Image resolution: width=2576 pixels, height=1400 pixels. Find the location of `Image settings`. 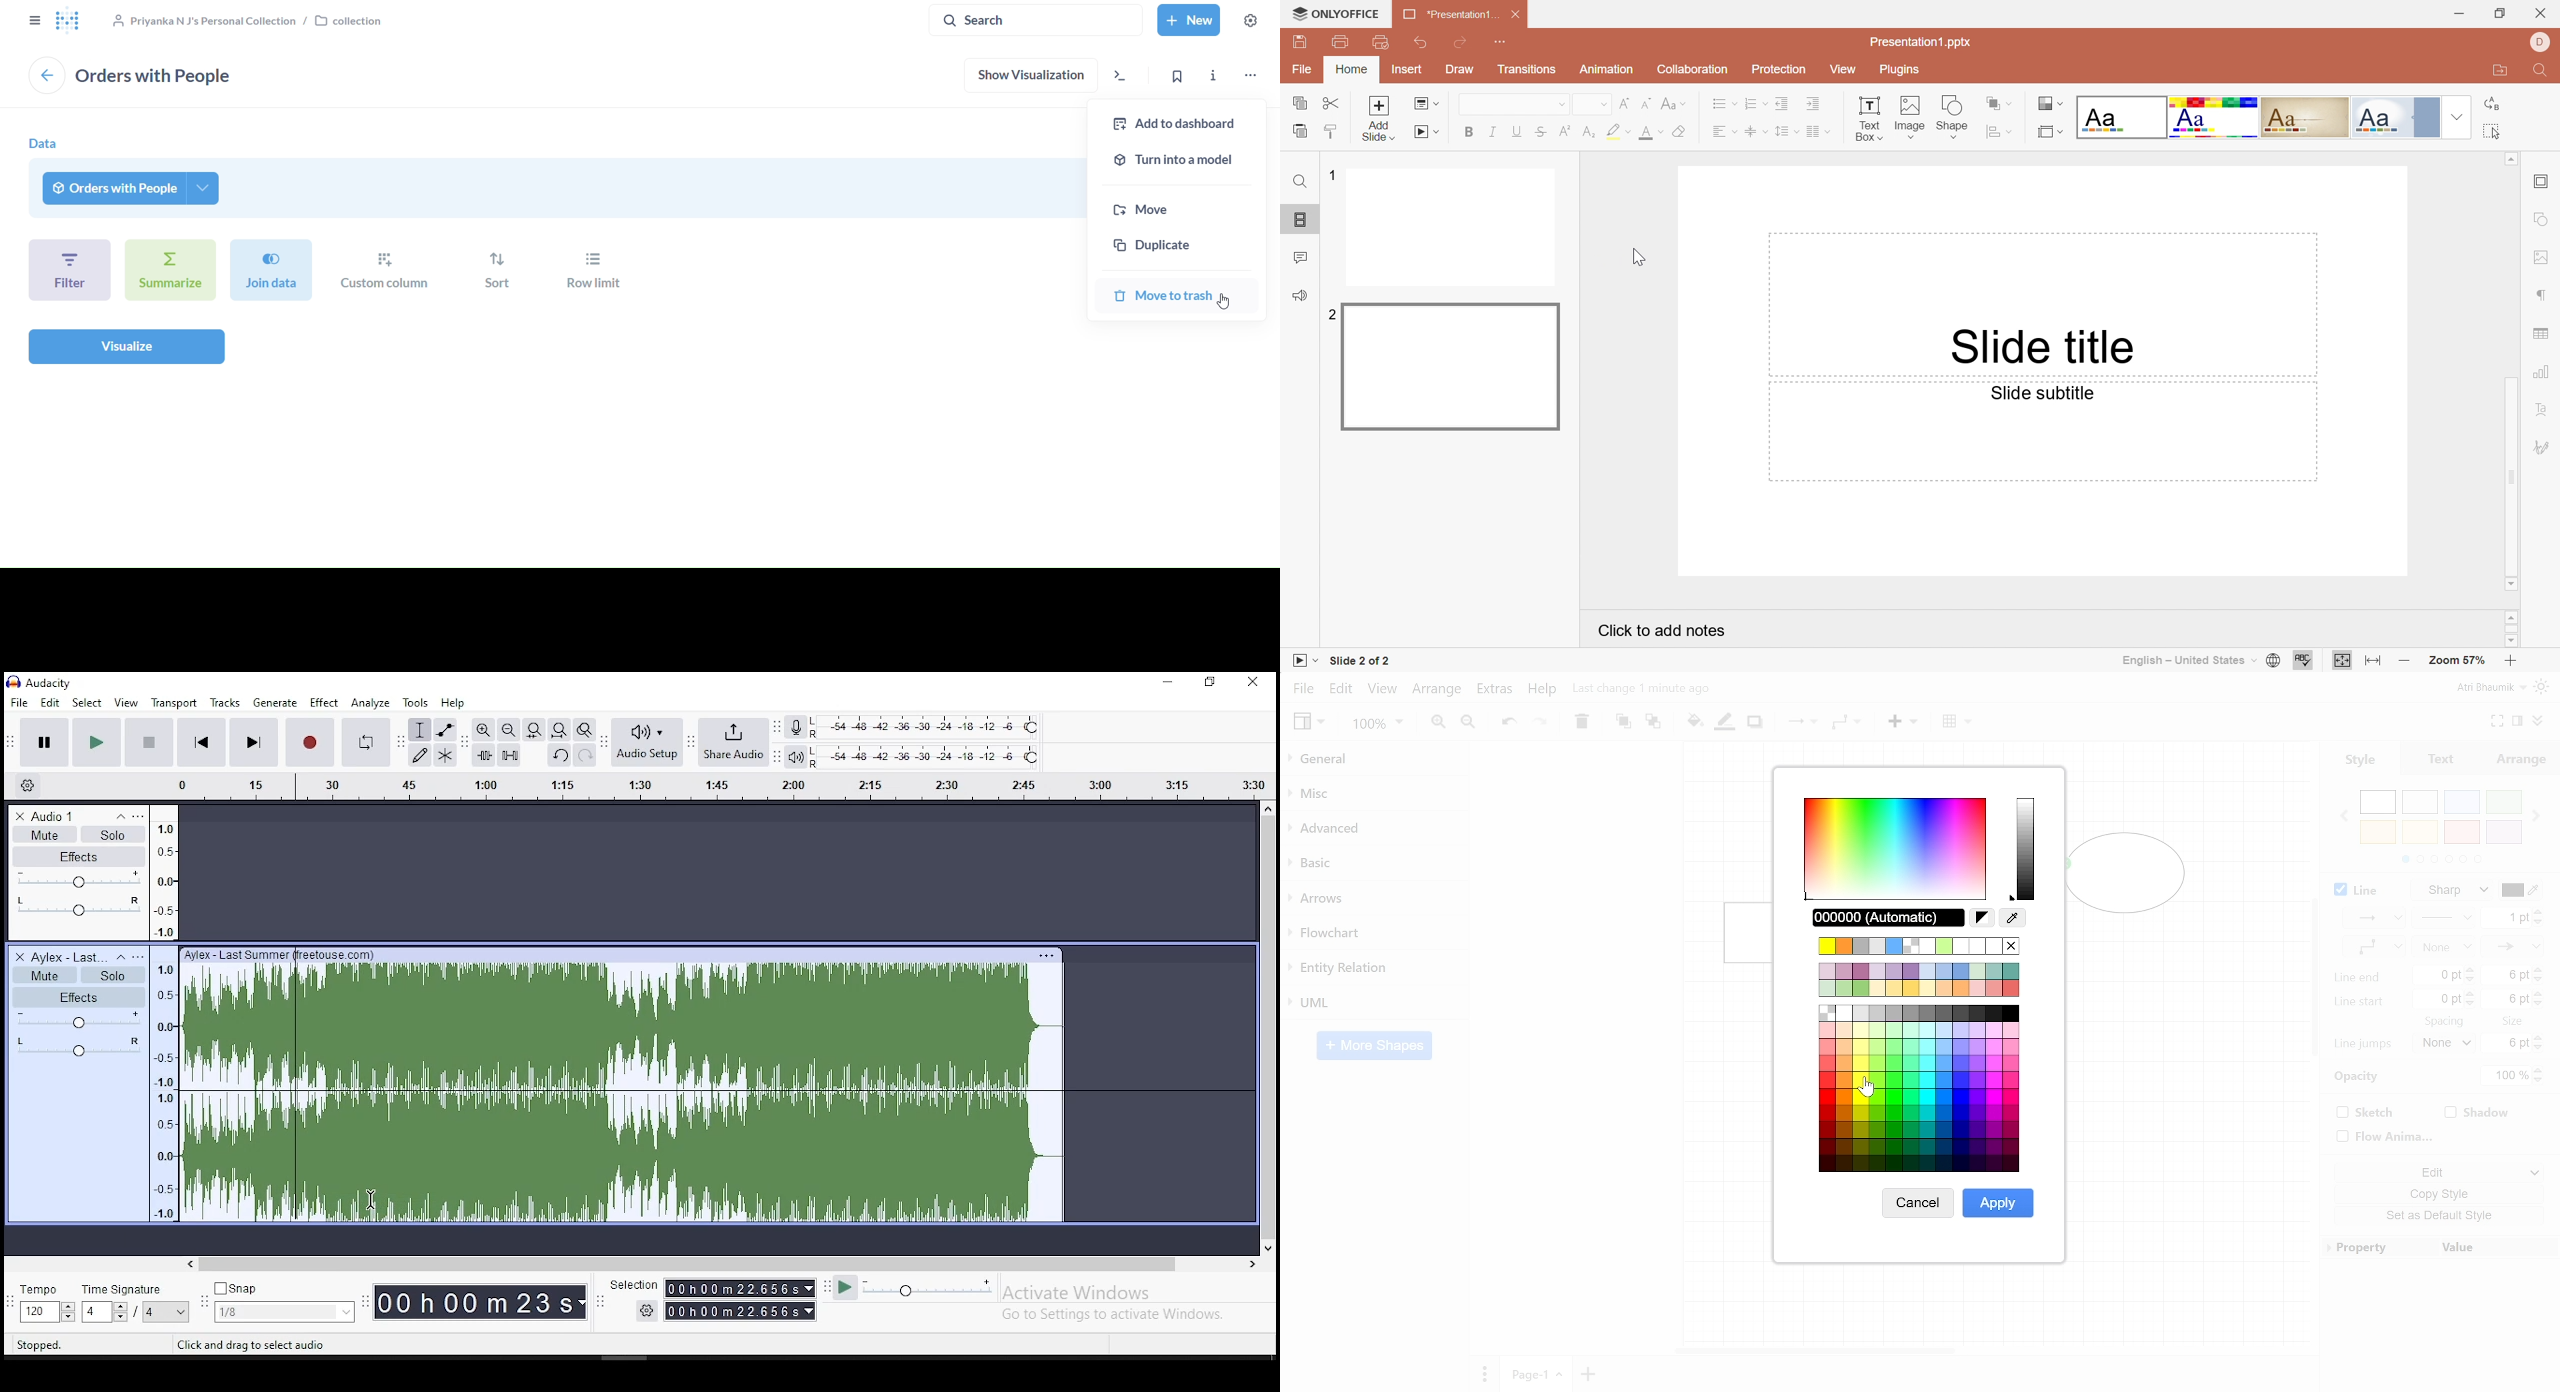

Image settings is located at coordinates (2545, 256).